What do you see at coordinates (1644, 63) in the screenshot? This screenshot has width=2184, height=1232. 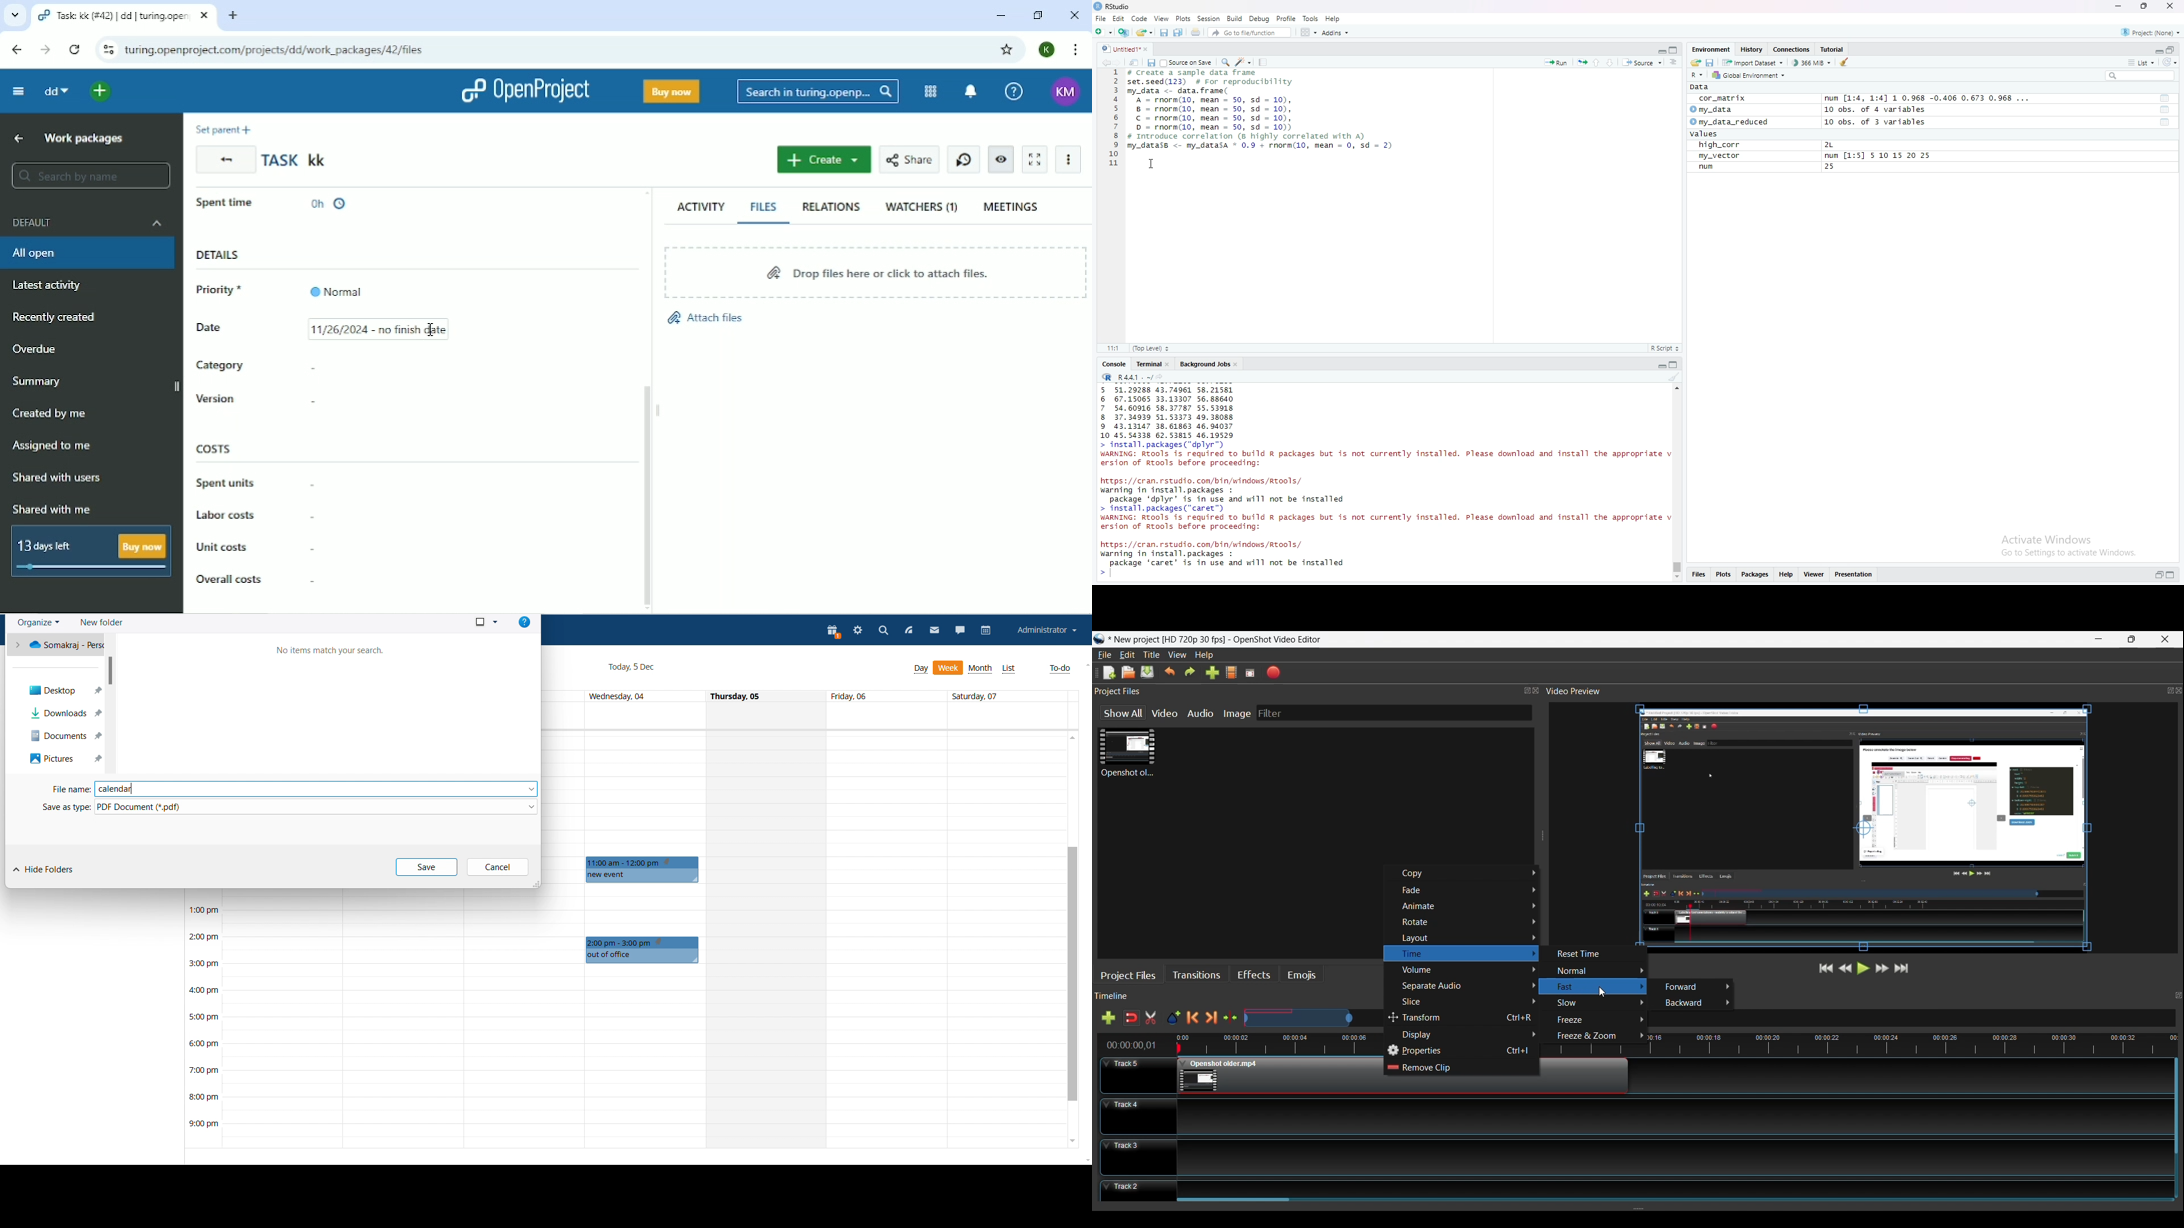 I see `Source` at bounding box center [1644, 63].